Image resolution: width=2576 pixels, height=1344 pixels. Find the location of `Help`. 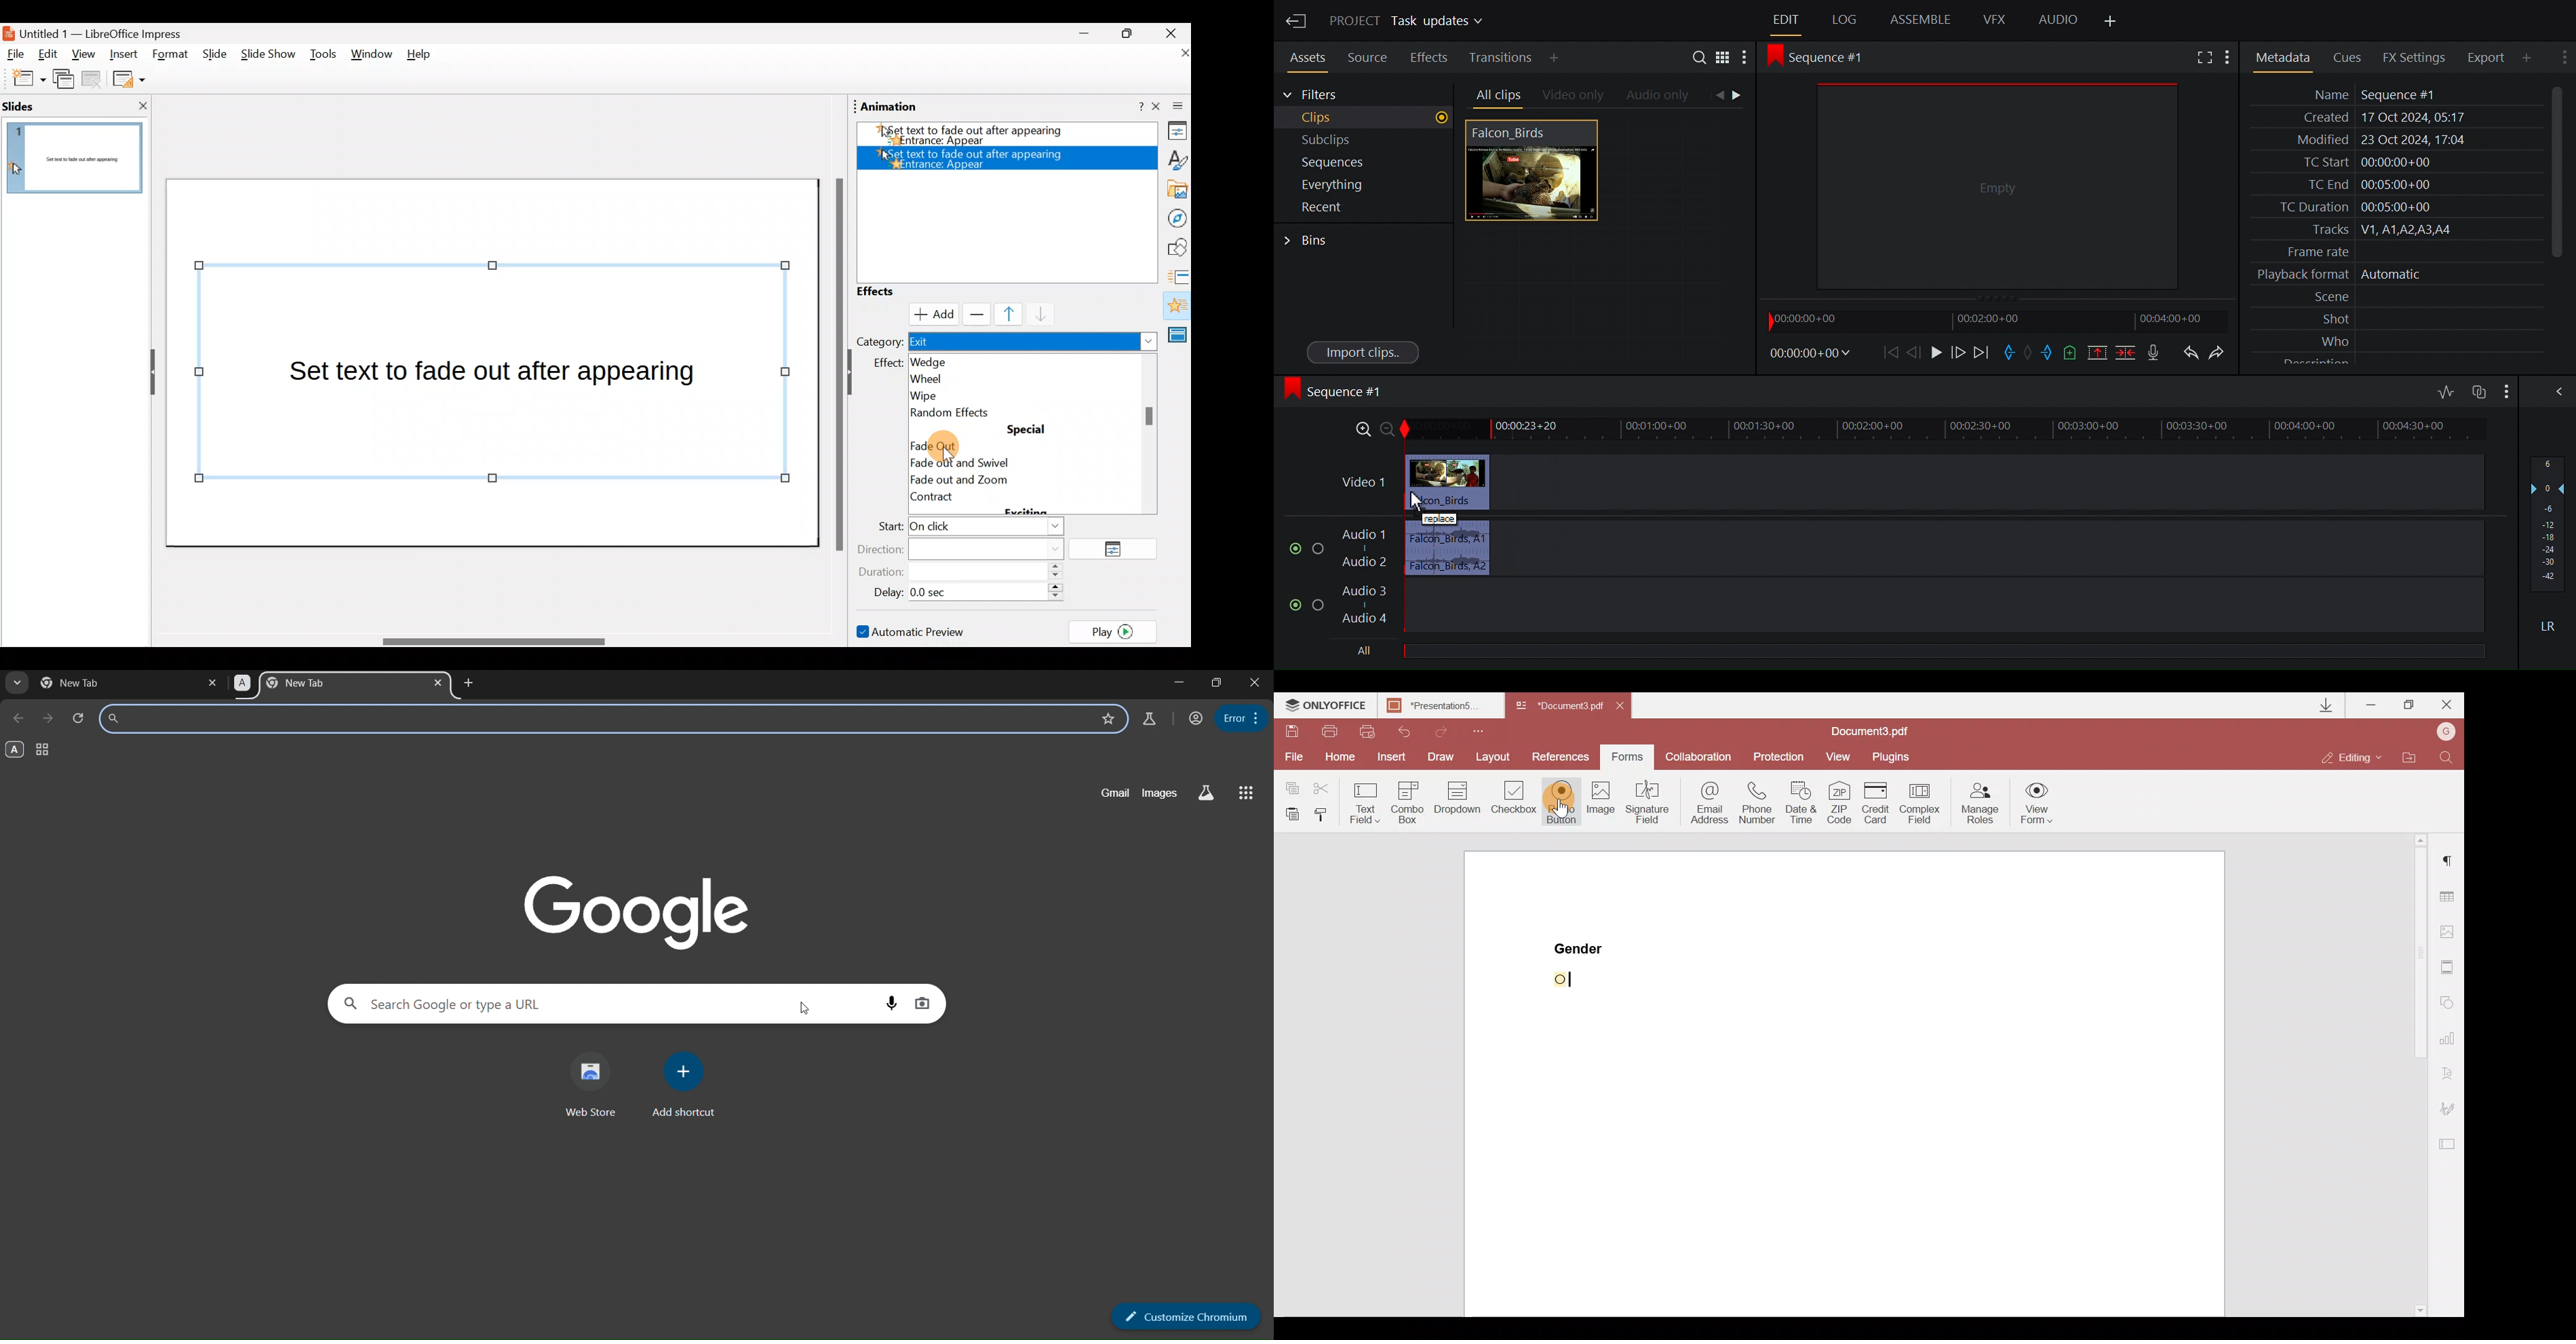

Help is located at coordinates (424, 57).